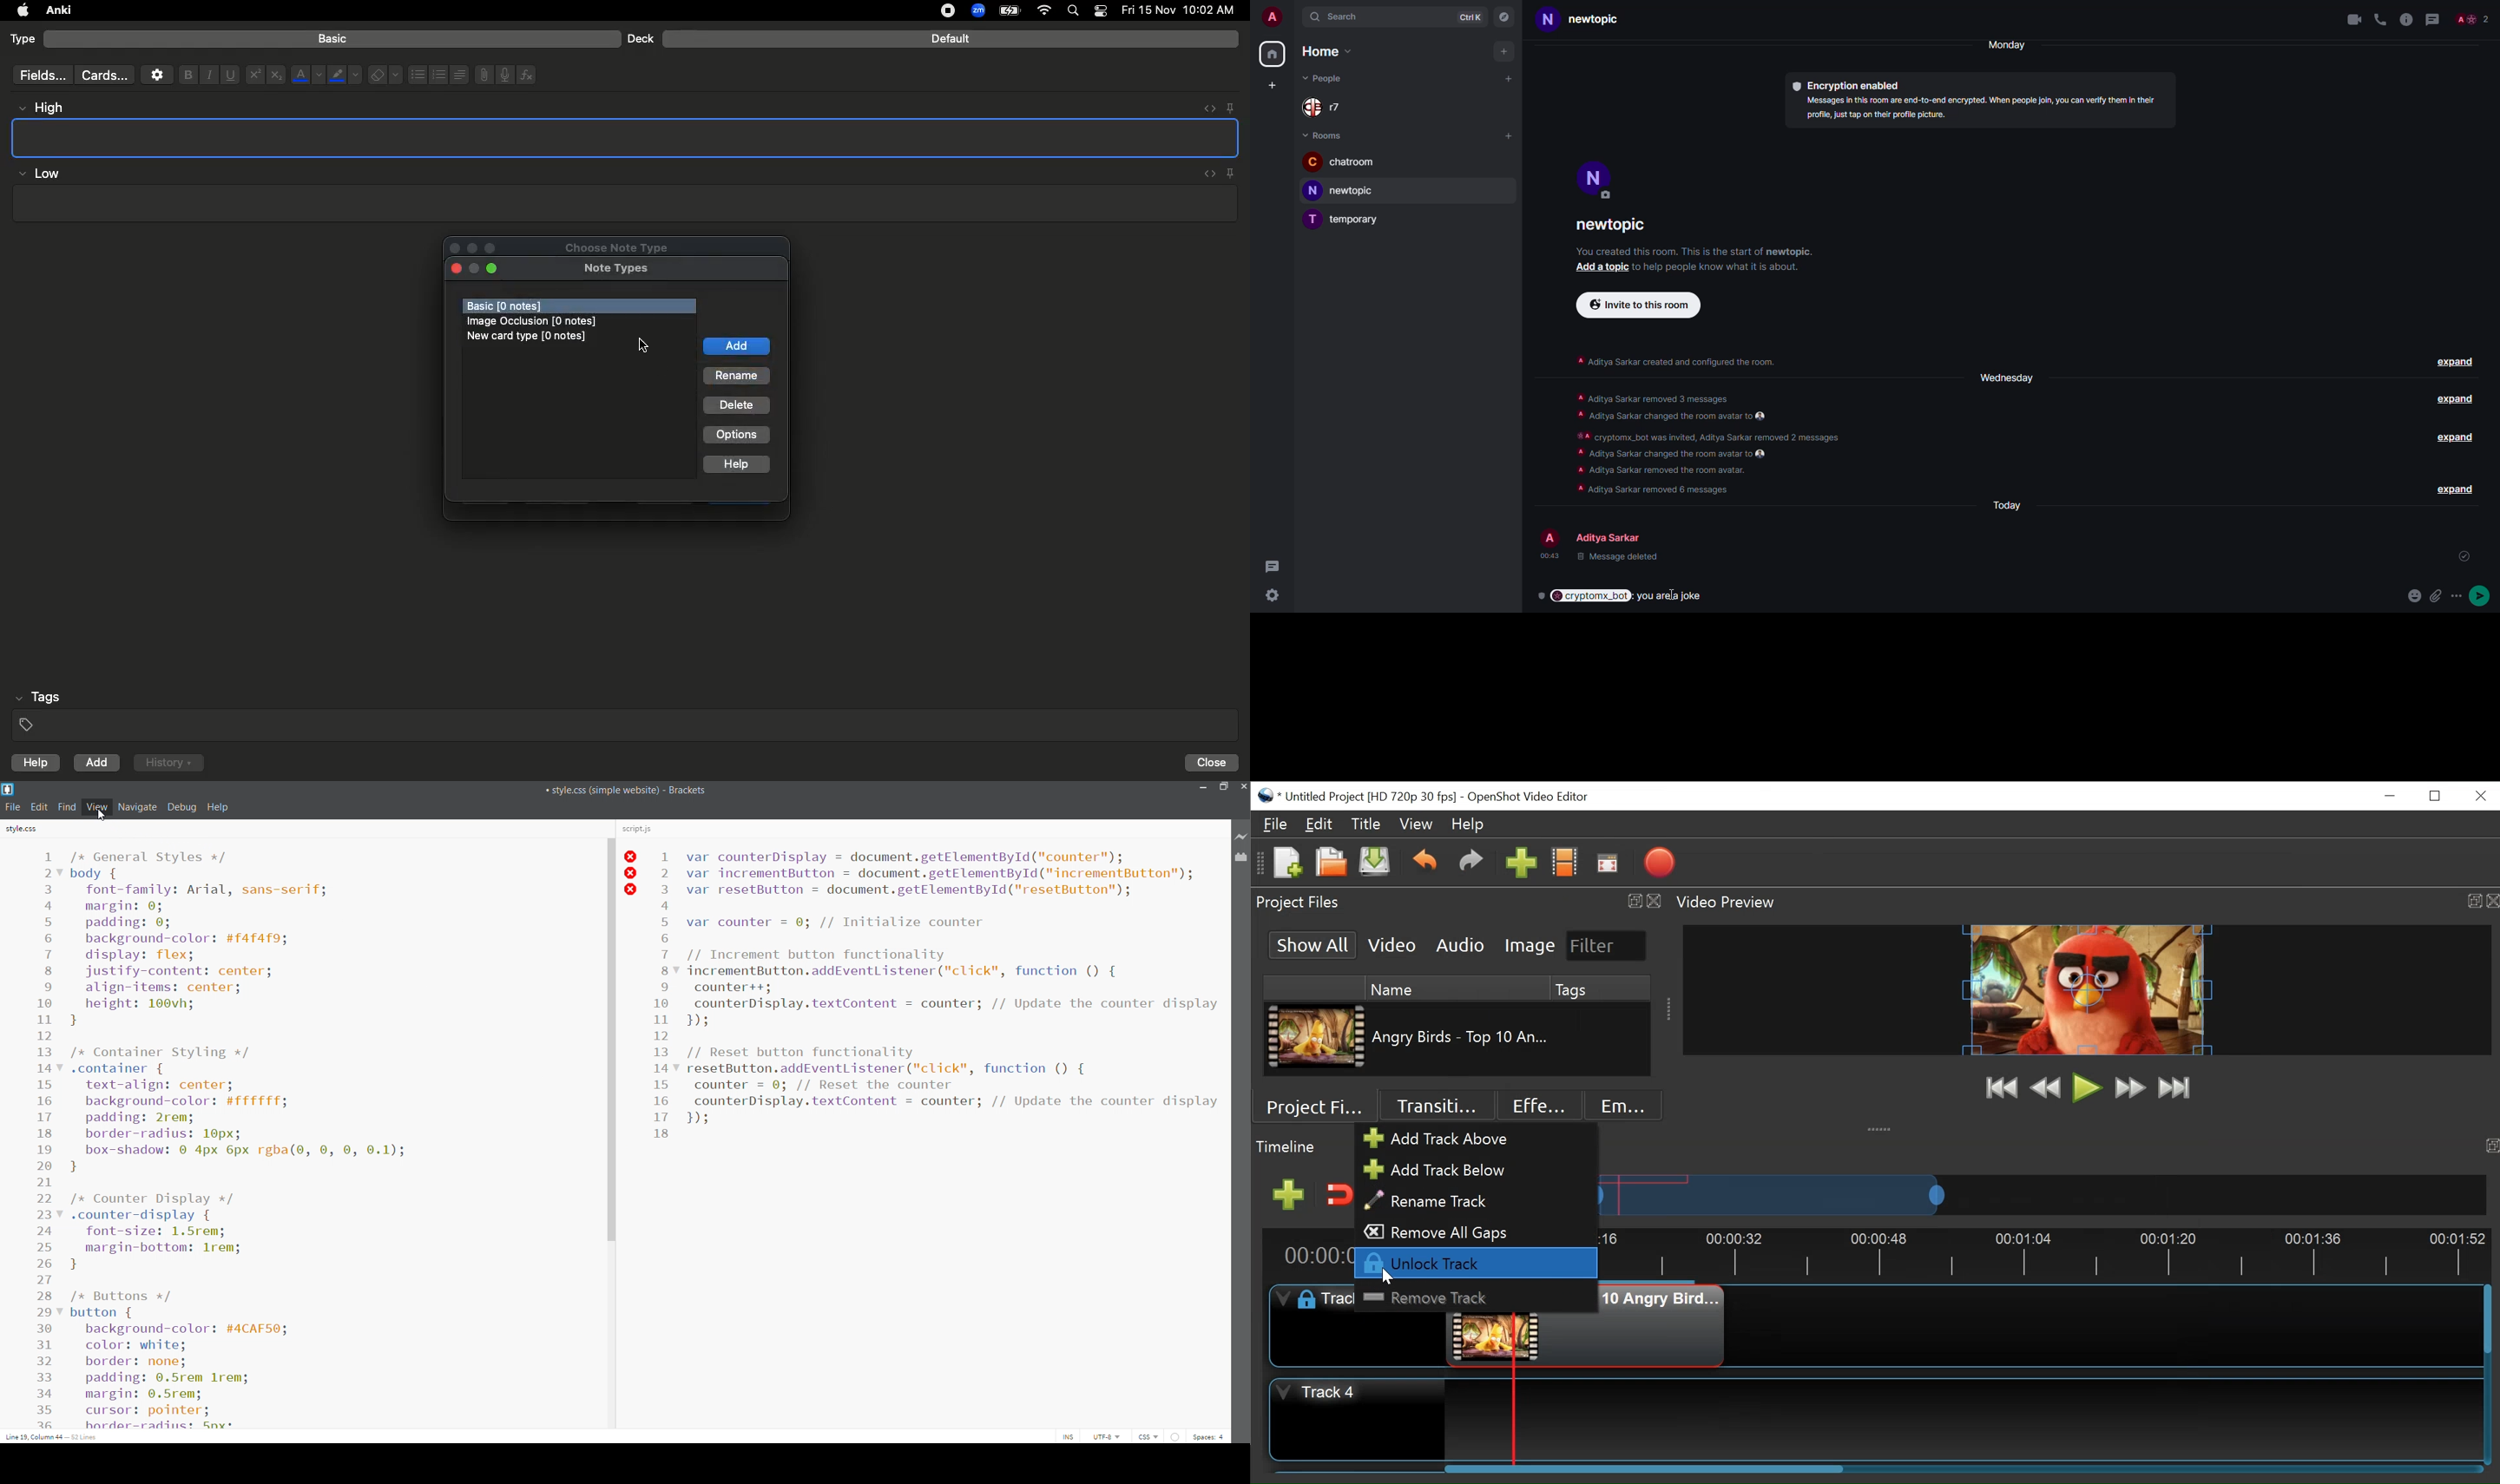 This screenshot has height=1484, width=2520. Describe the element at coordinates (457, 73) in the screenshot. I see `Alignment` at that location.